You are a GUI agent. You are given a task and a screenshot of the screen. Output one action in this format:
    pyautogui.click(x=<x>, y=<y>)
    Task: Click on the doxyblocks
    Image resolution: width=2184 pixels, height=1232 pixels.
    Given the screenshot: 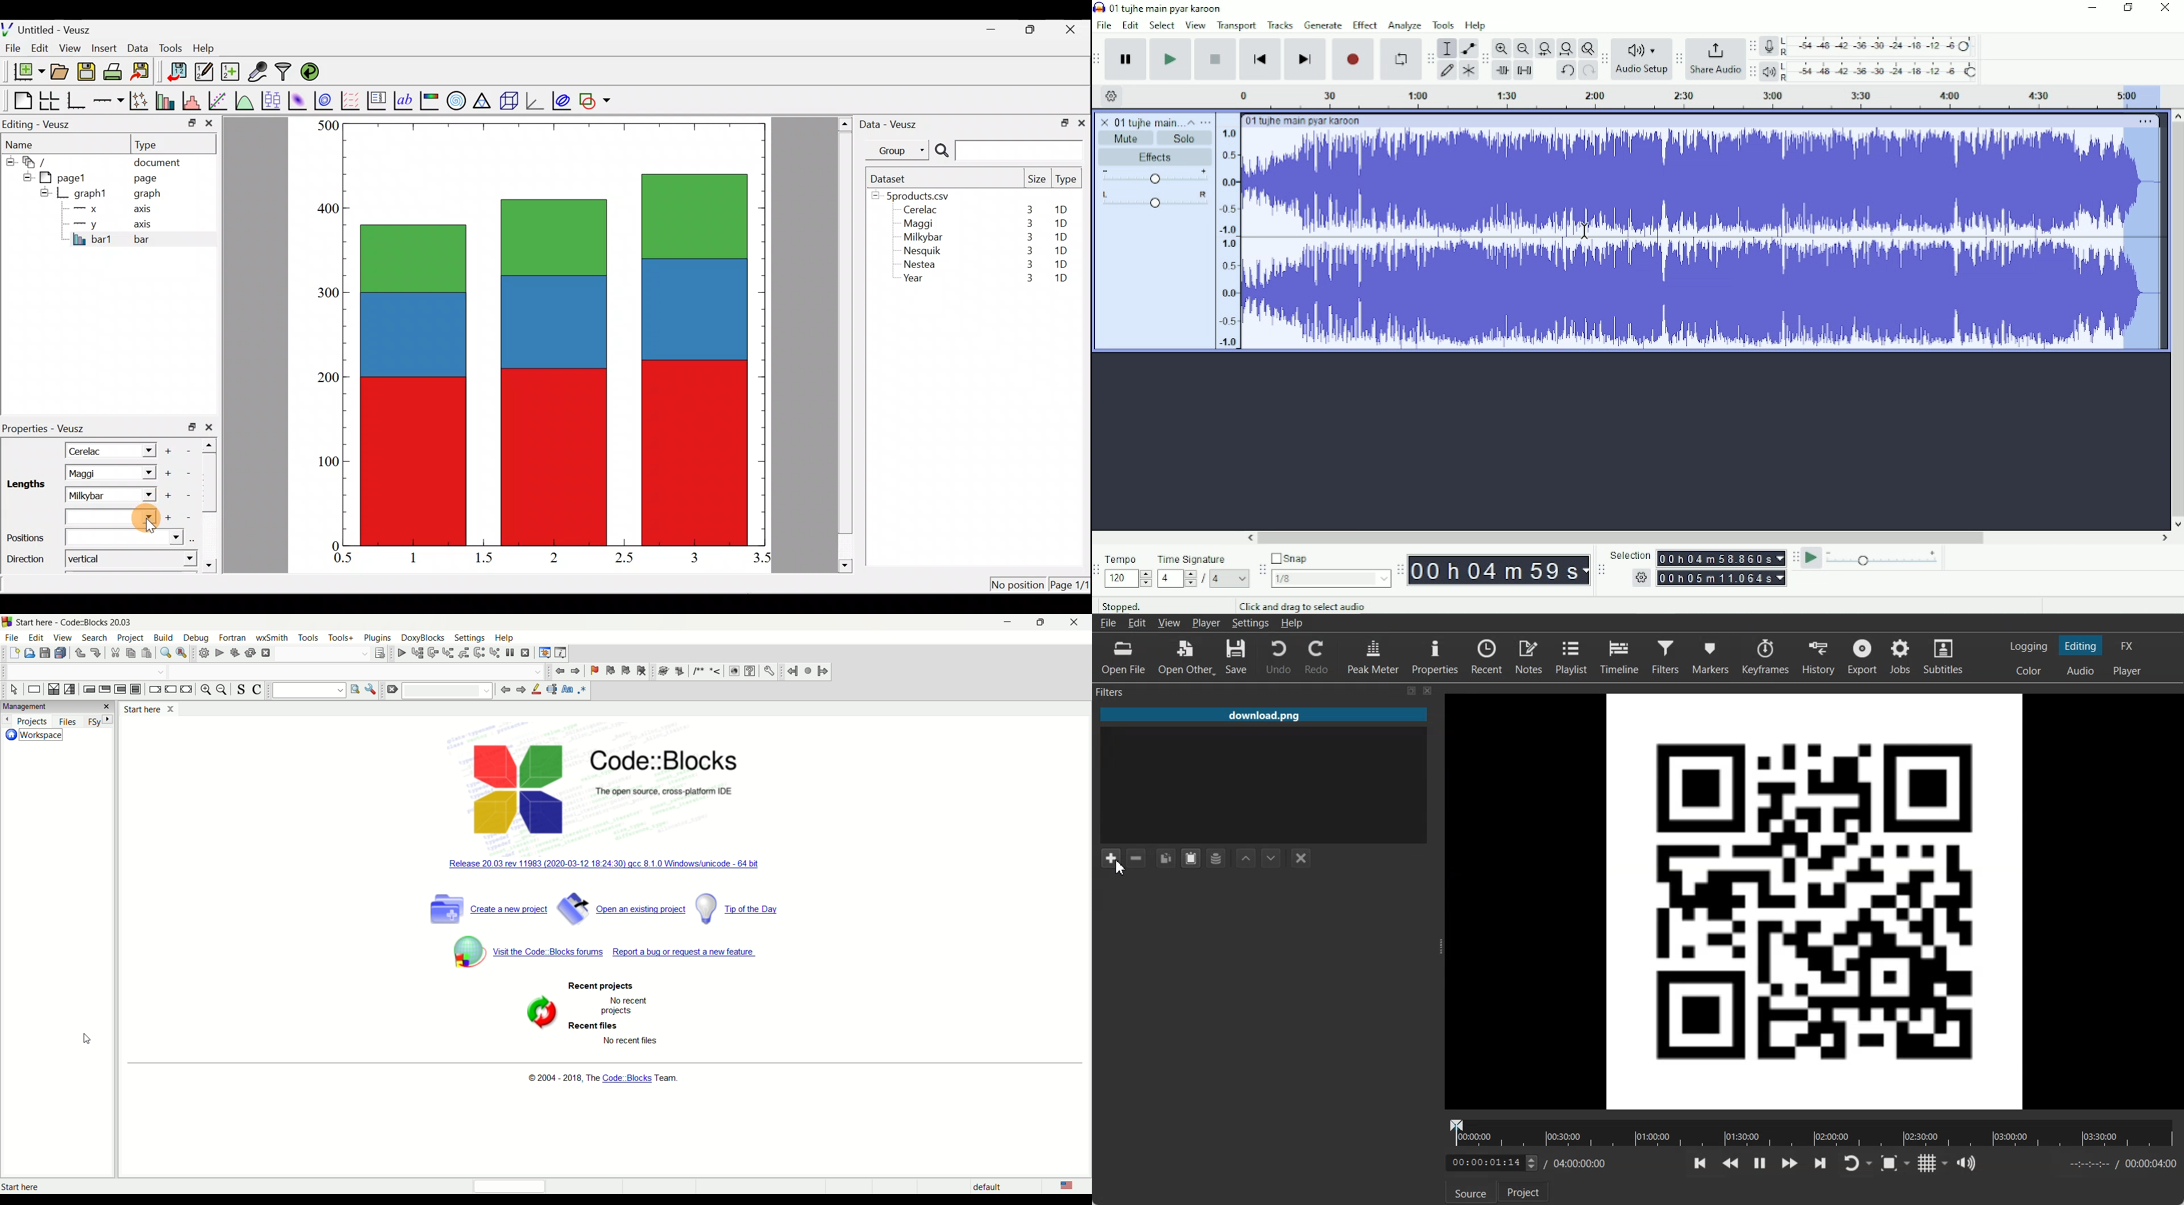 What is the action you would take?
    pyautogui.click(x=423, y=638)
    